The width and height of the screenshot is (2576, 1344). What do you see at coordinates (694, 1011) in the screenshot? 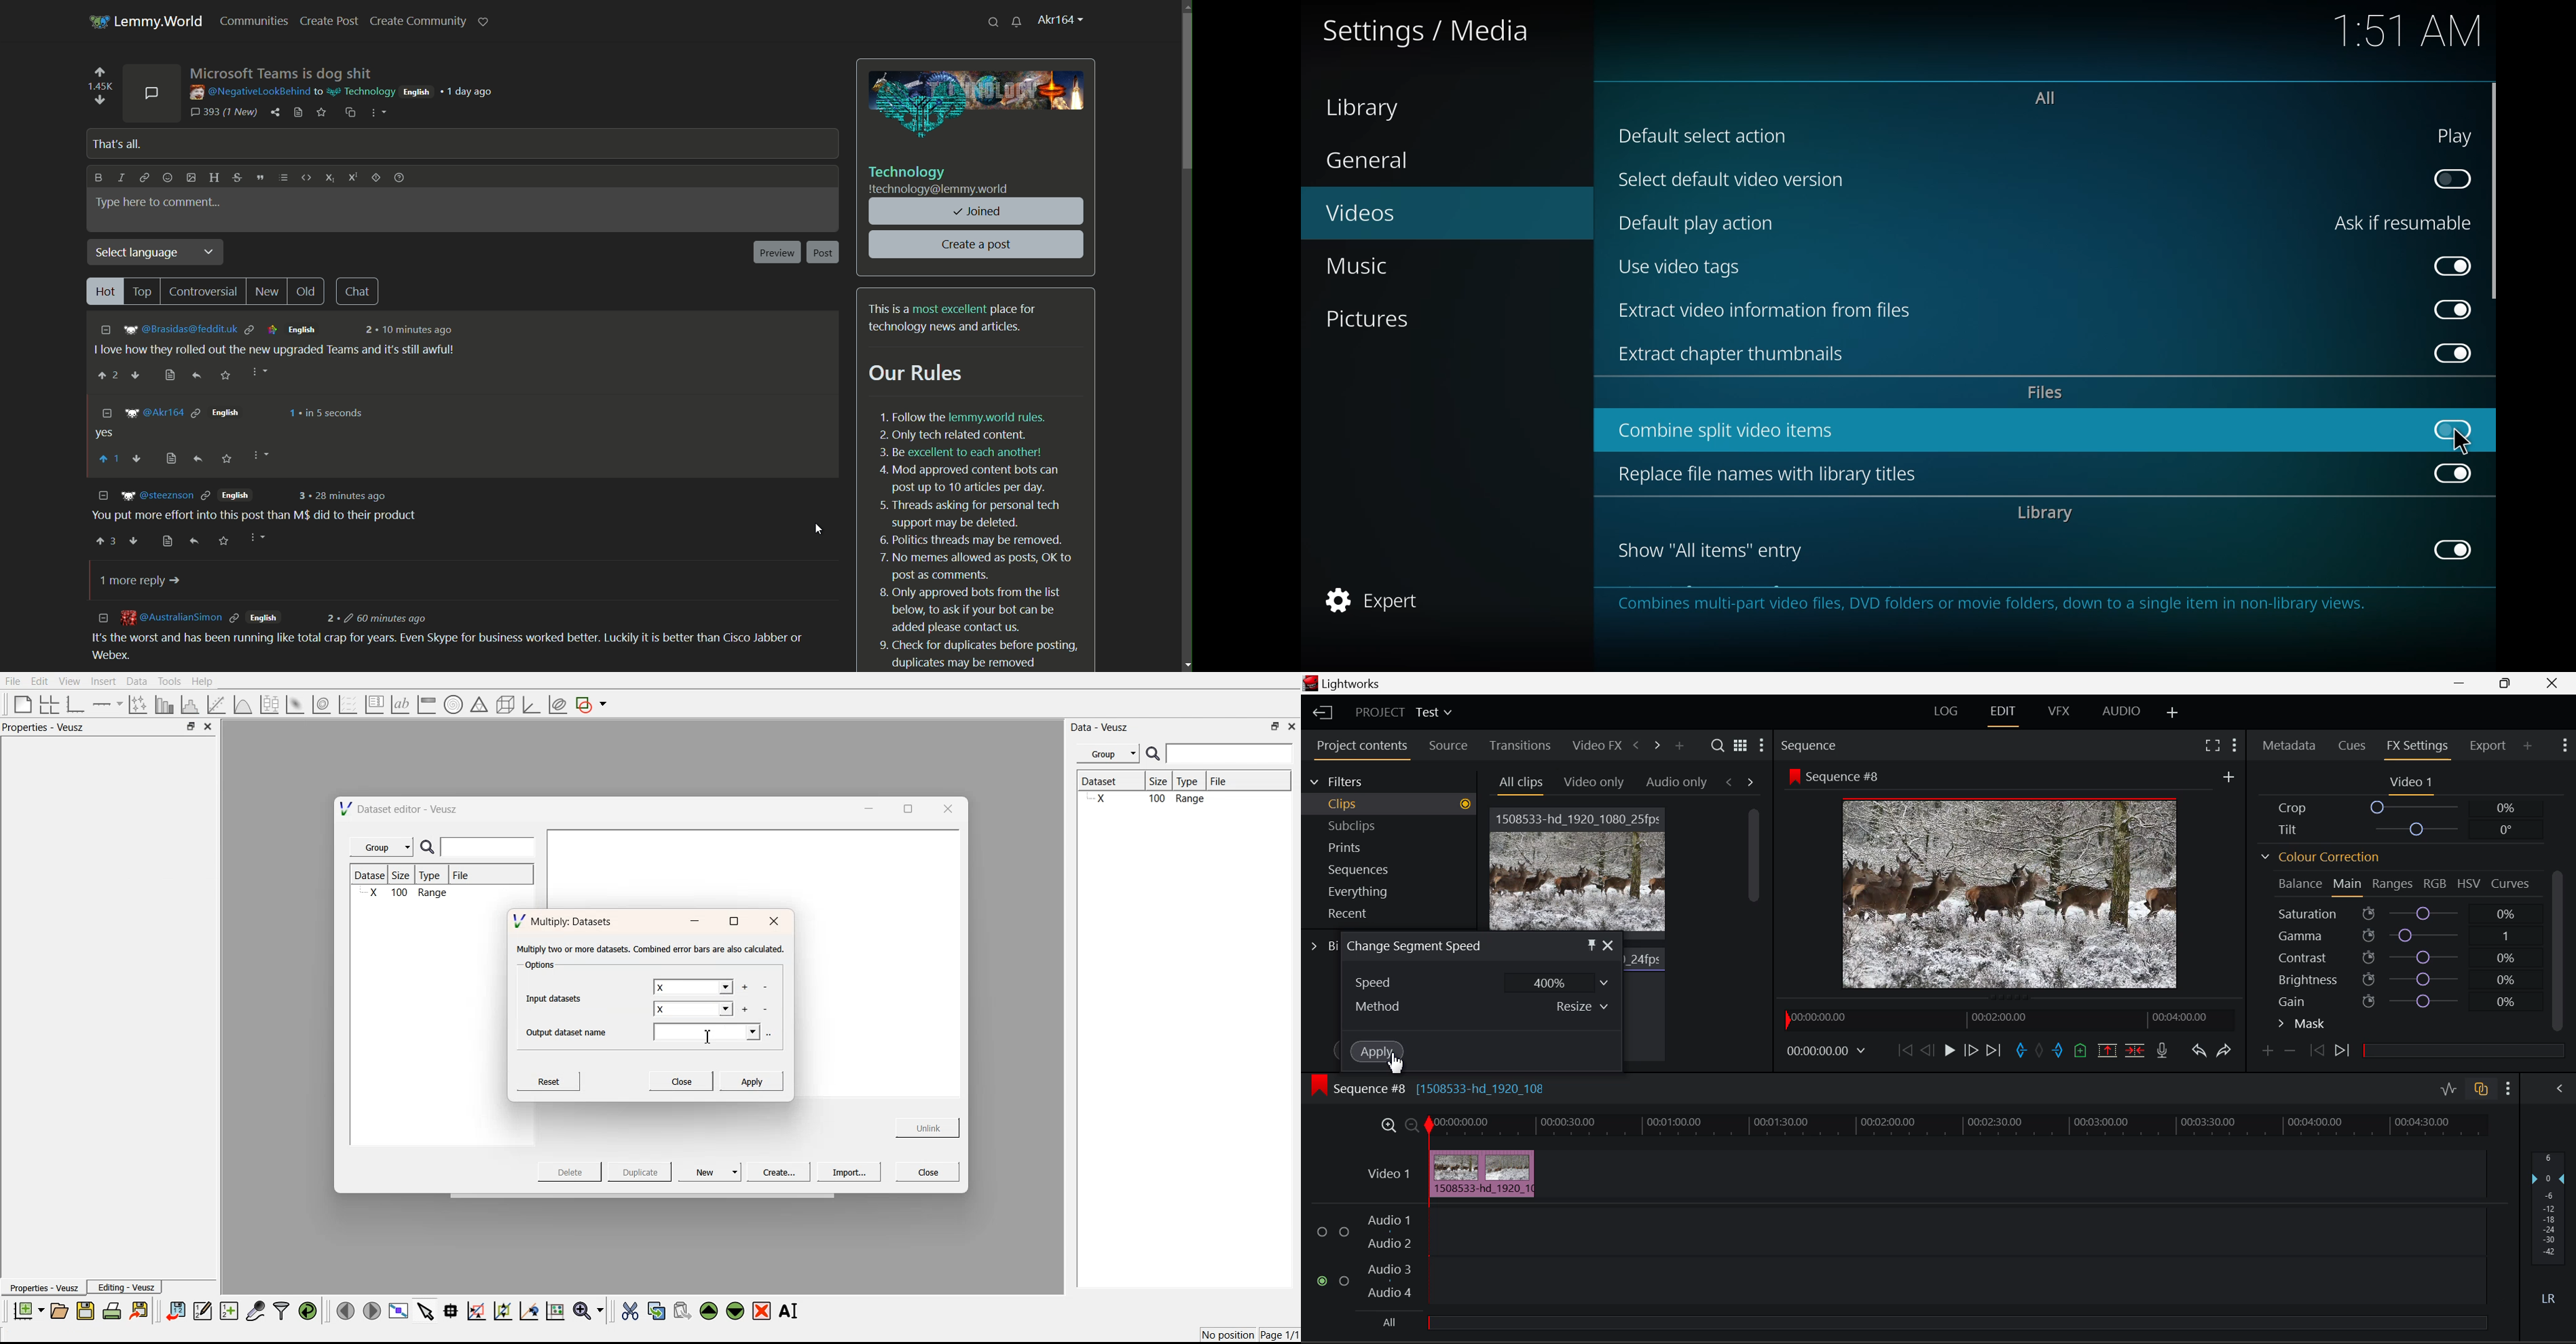
I see `X` at bounding box center [694, 1011].